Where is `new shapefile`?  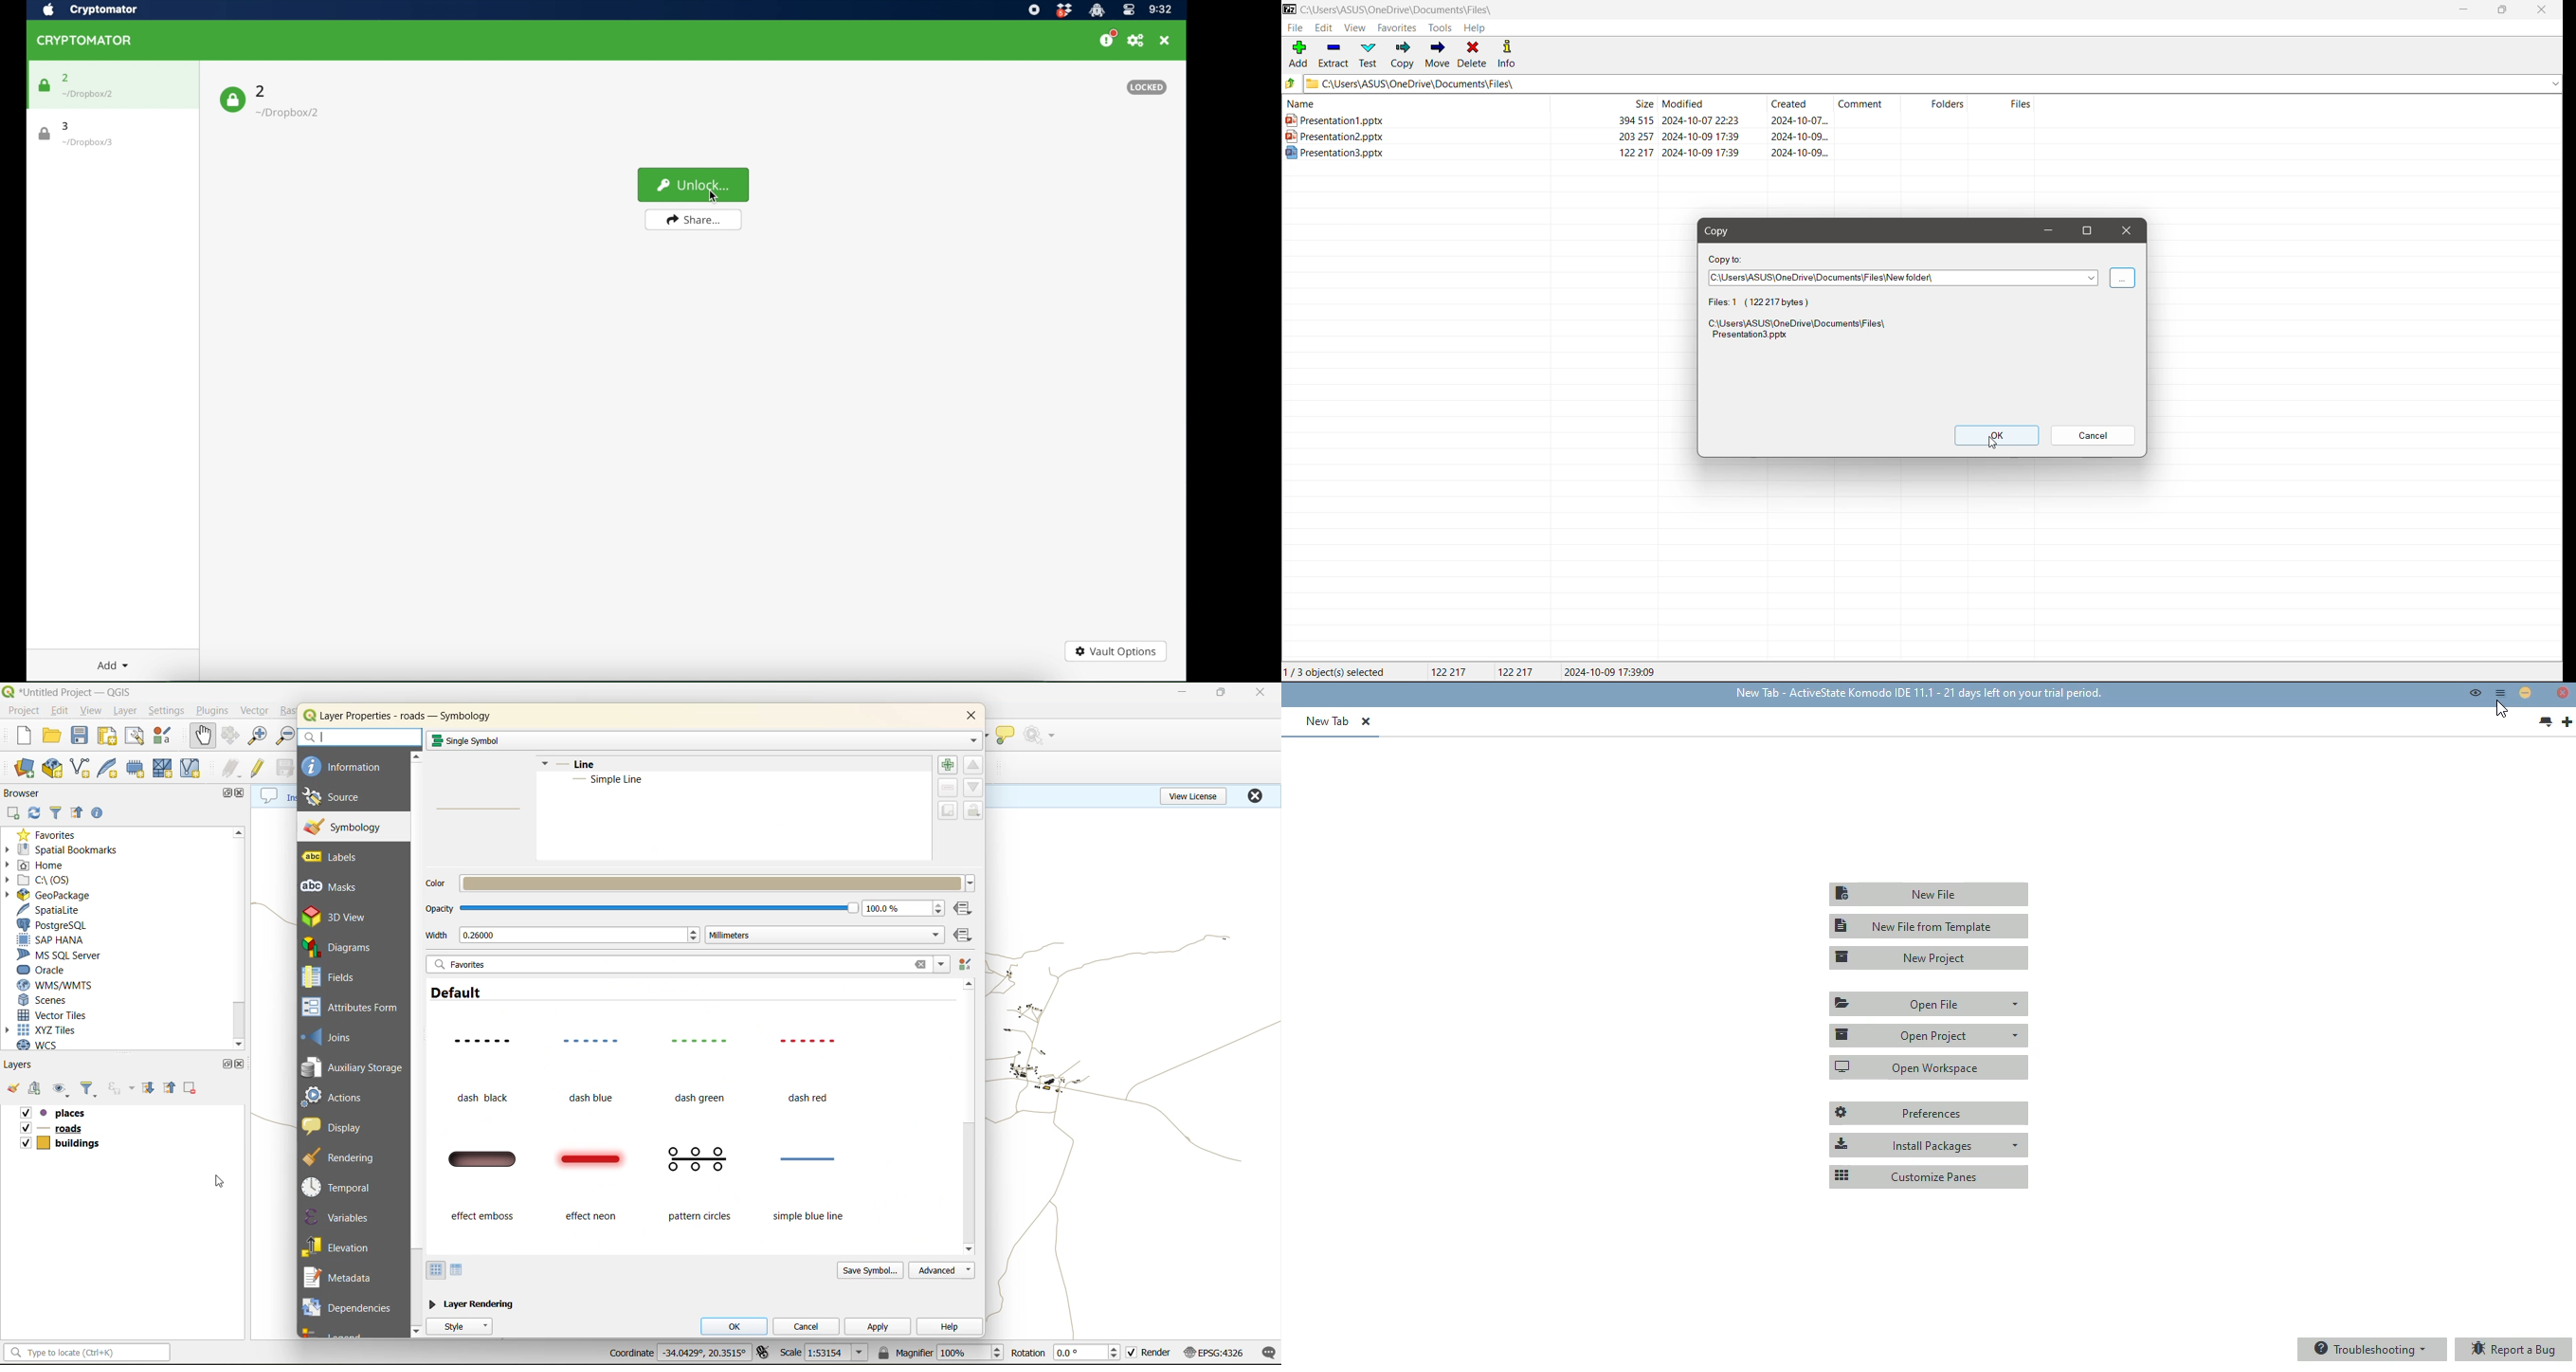
new shapefile is located at coordinates (78, 769).